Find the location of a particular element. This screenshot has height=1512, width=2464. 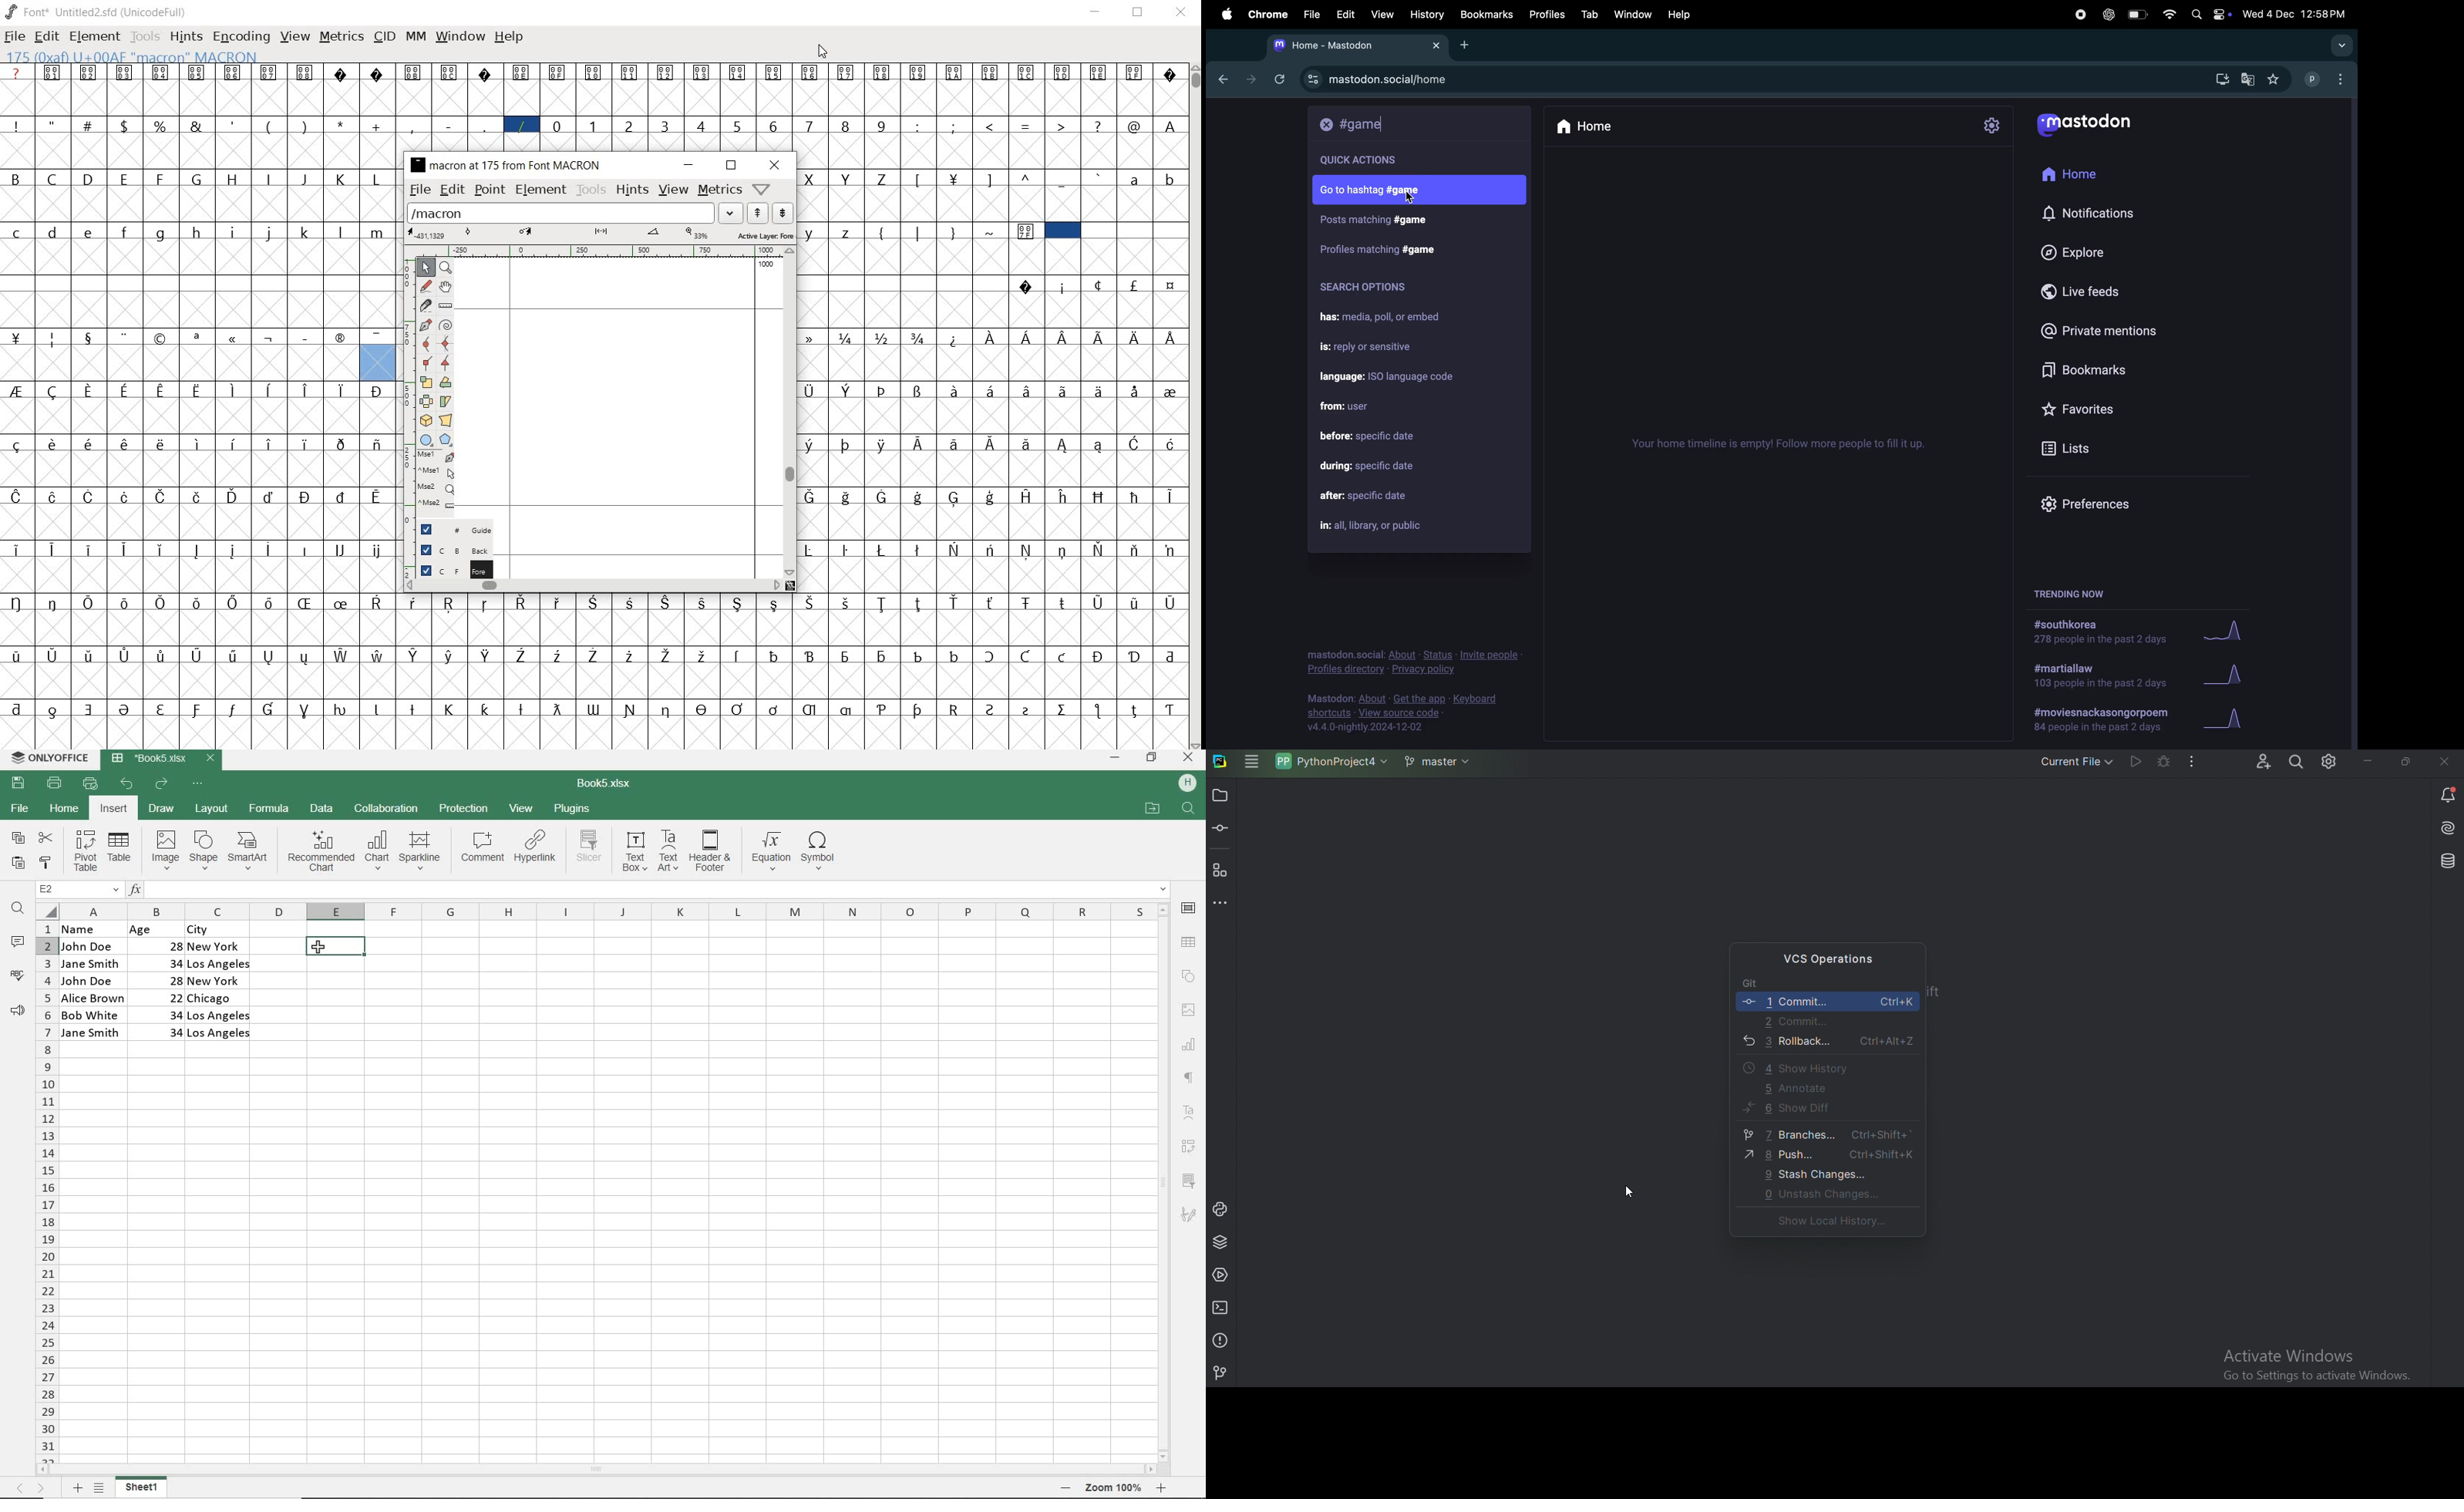

D is located at coordinates (90, 180).